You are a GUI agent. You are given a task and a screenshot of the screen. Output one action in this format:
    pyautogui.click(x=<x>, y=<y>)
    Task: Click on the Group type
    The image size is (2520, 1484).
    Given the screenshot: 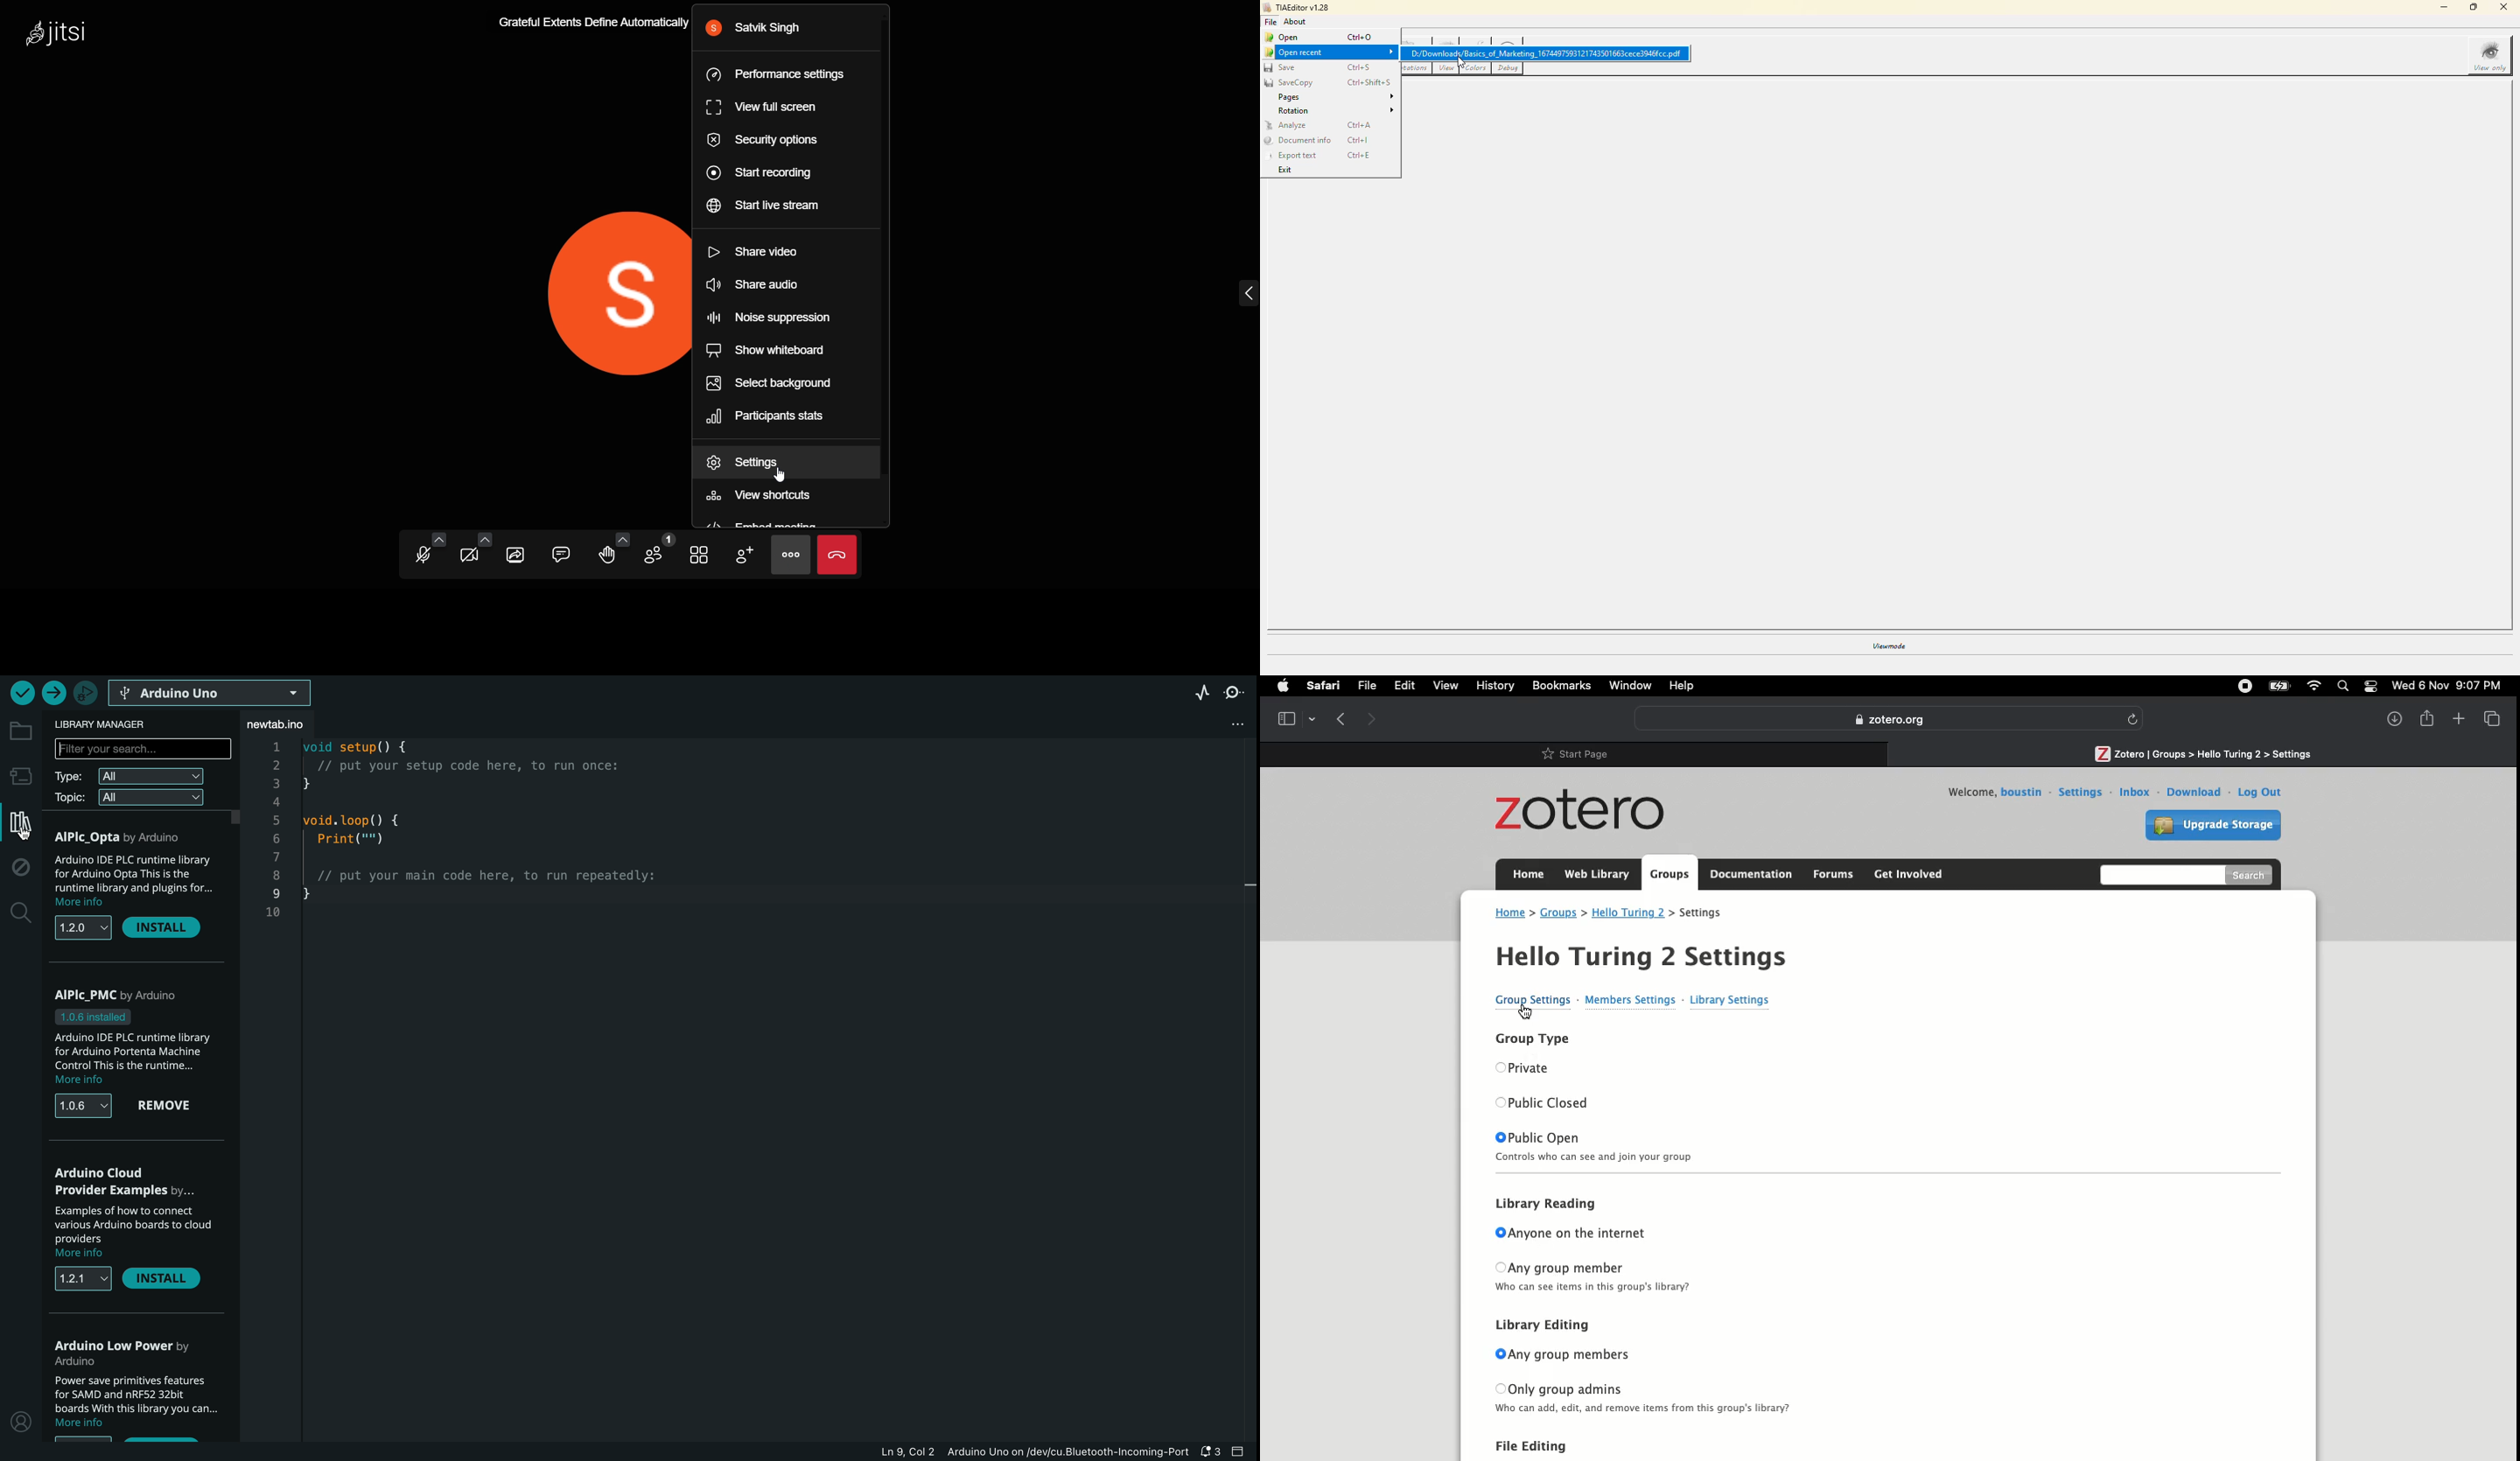 What is the action you would take?
    pyautogui.click(x=1530, y=1038)
    